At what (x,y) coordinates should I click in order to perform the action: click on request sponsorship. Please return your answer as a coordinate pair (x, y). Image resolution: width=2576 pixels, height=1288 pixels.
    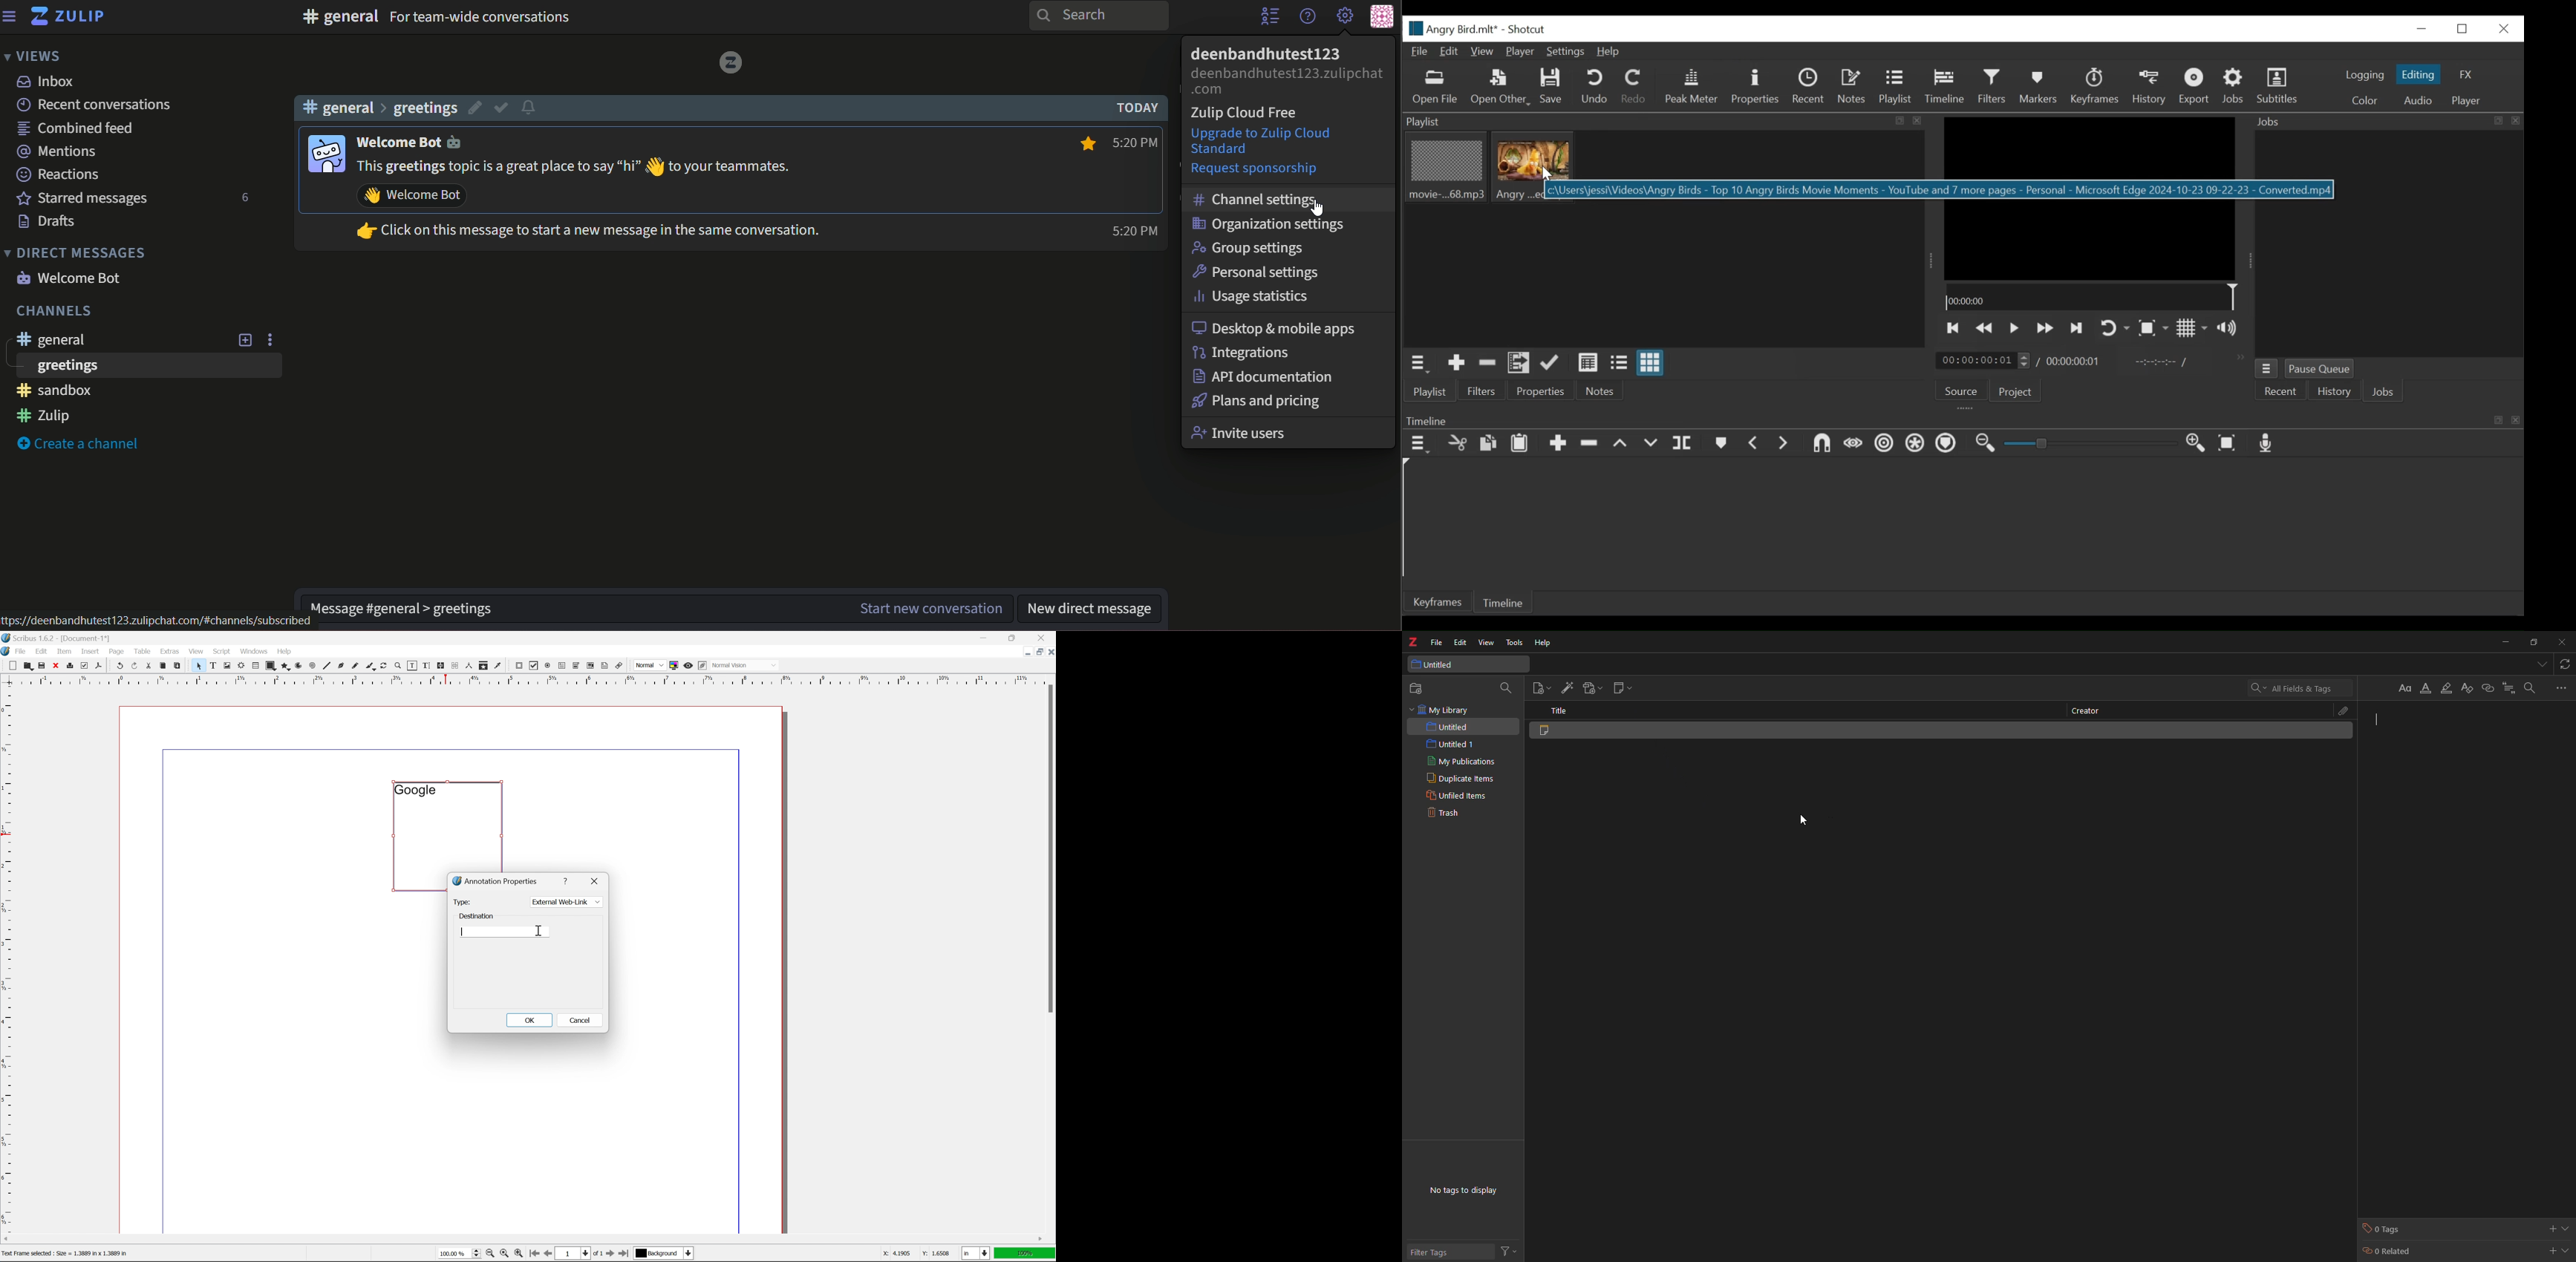
    Looking at the image, I should click on (1255, 169).